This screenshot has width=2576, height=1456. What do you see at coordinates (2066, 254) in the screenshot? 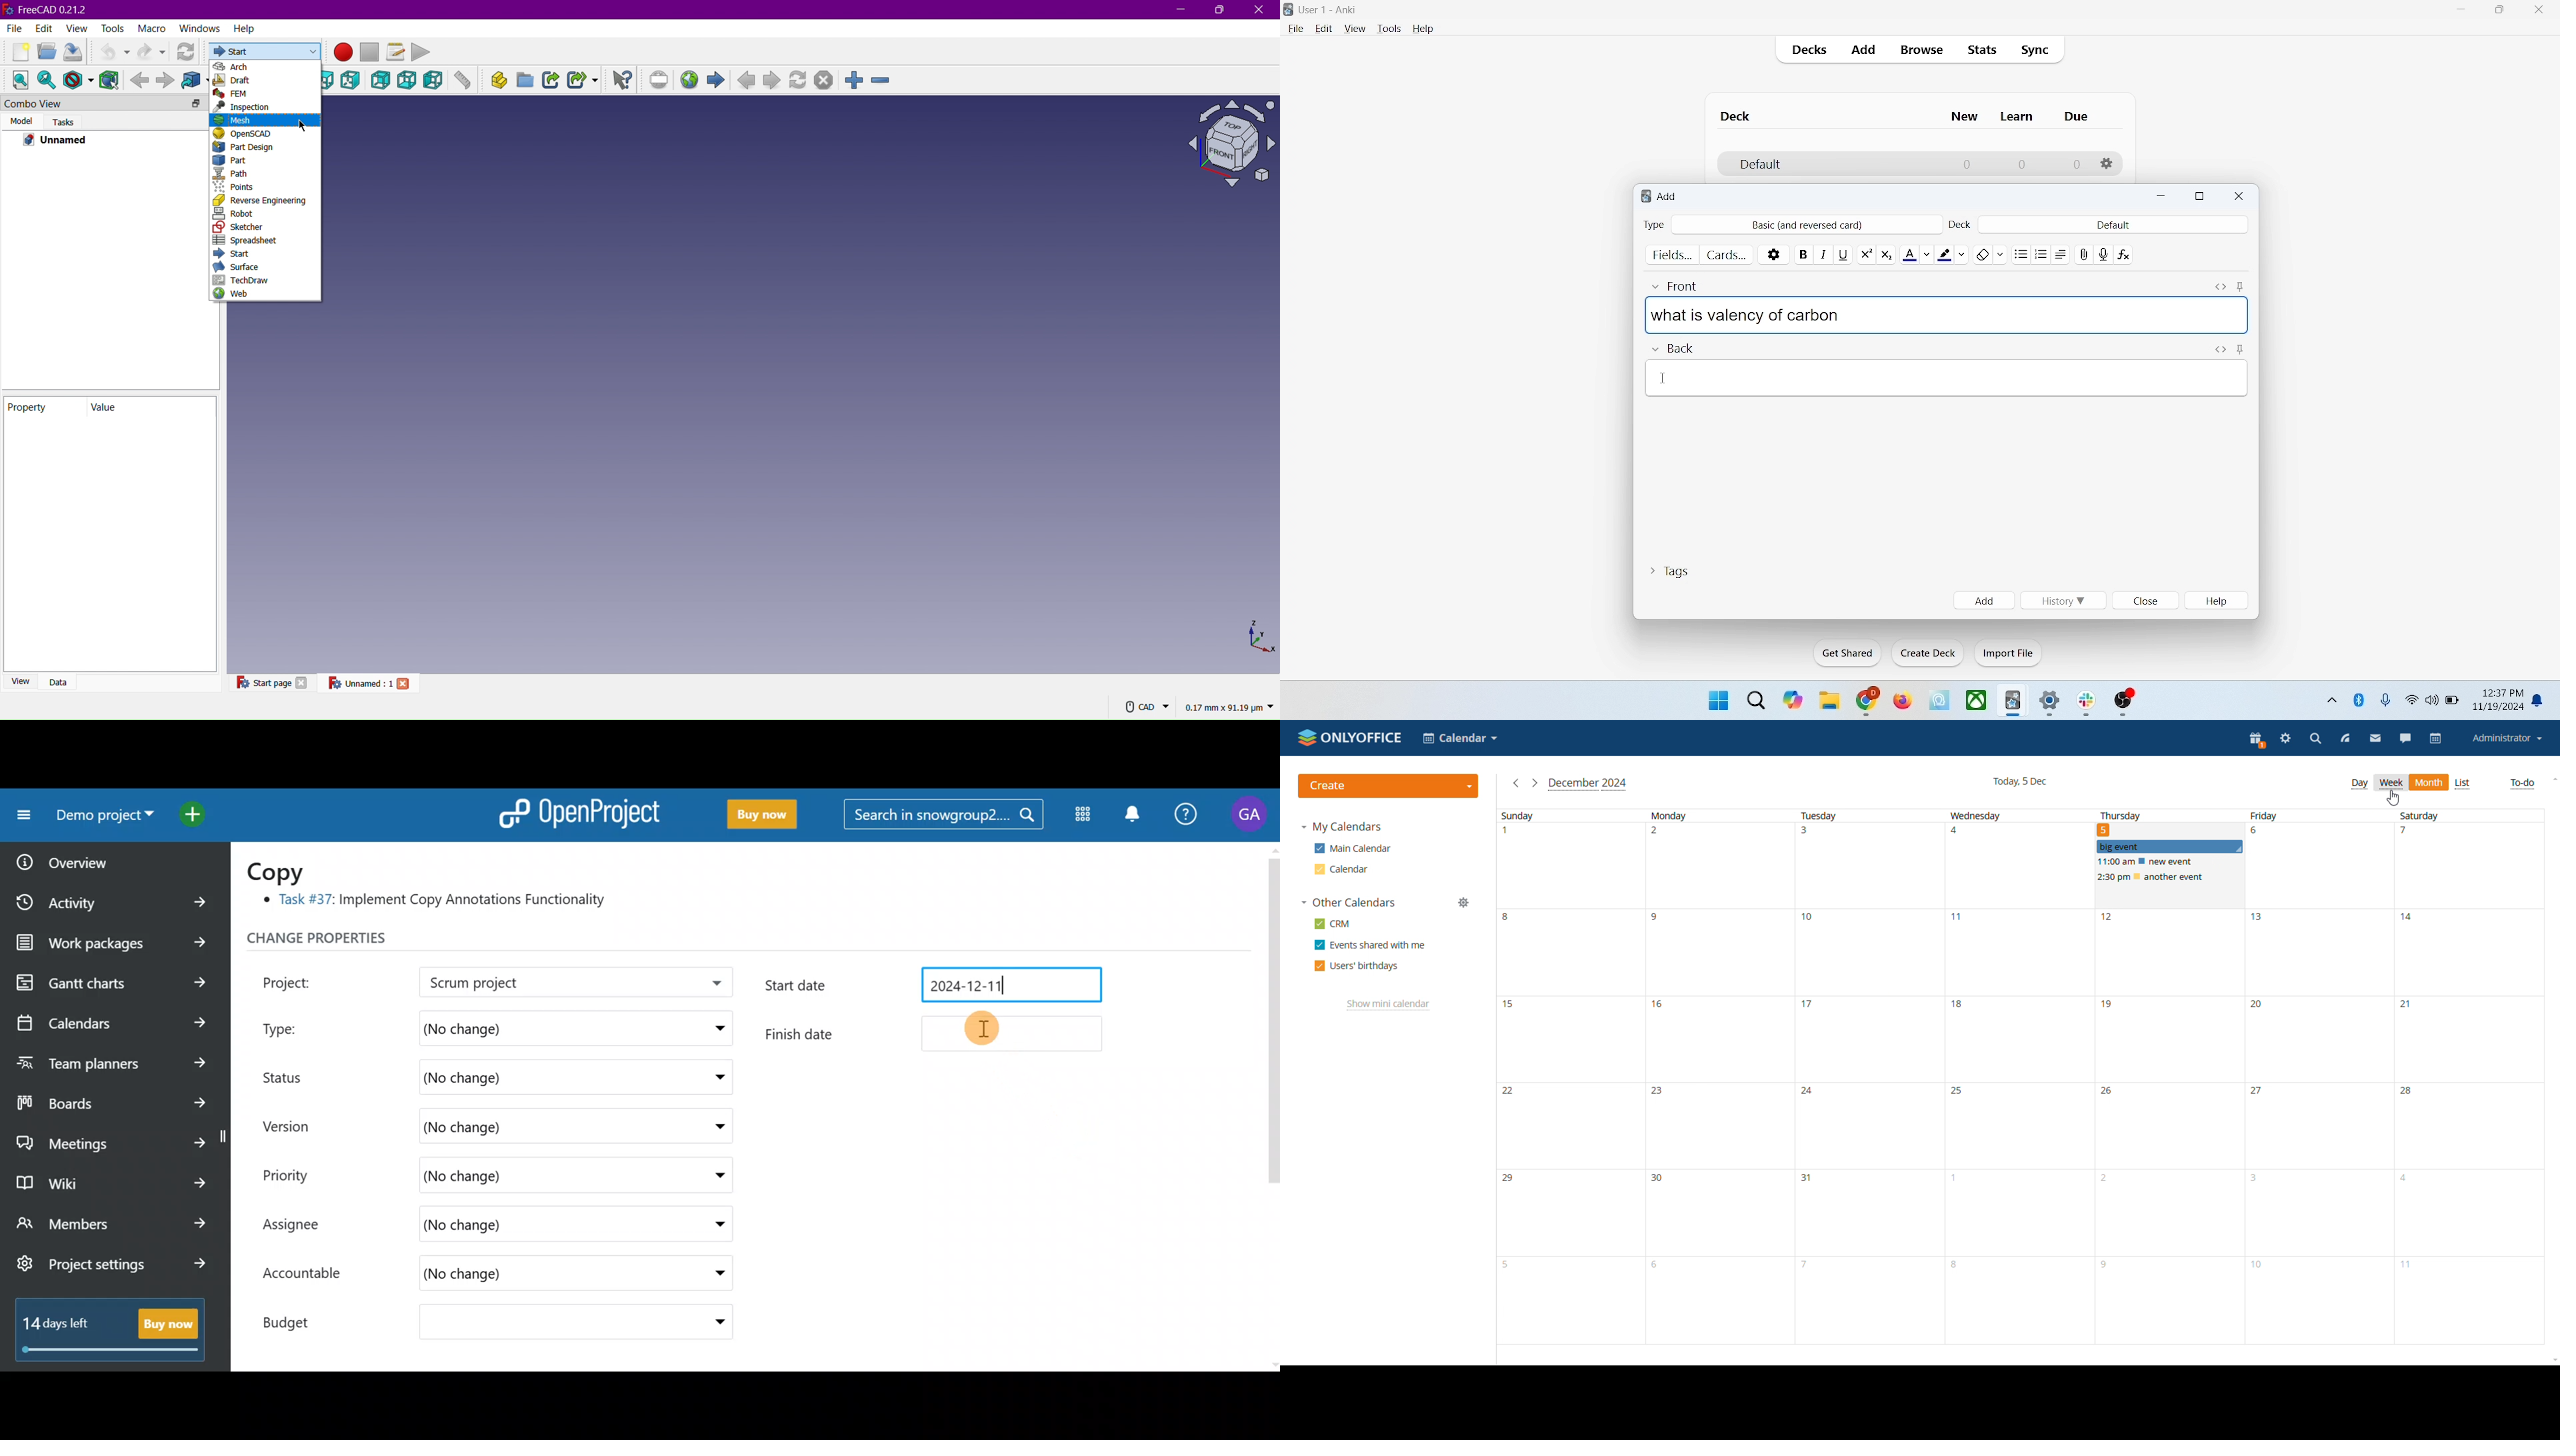
I see `alignment` at bounding box center [2066, 254].